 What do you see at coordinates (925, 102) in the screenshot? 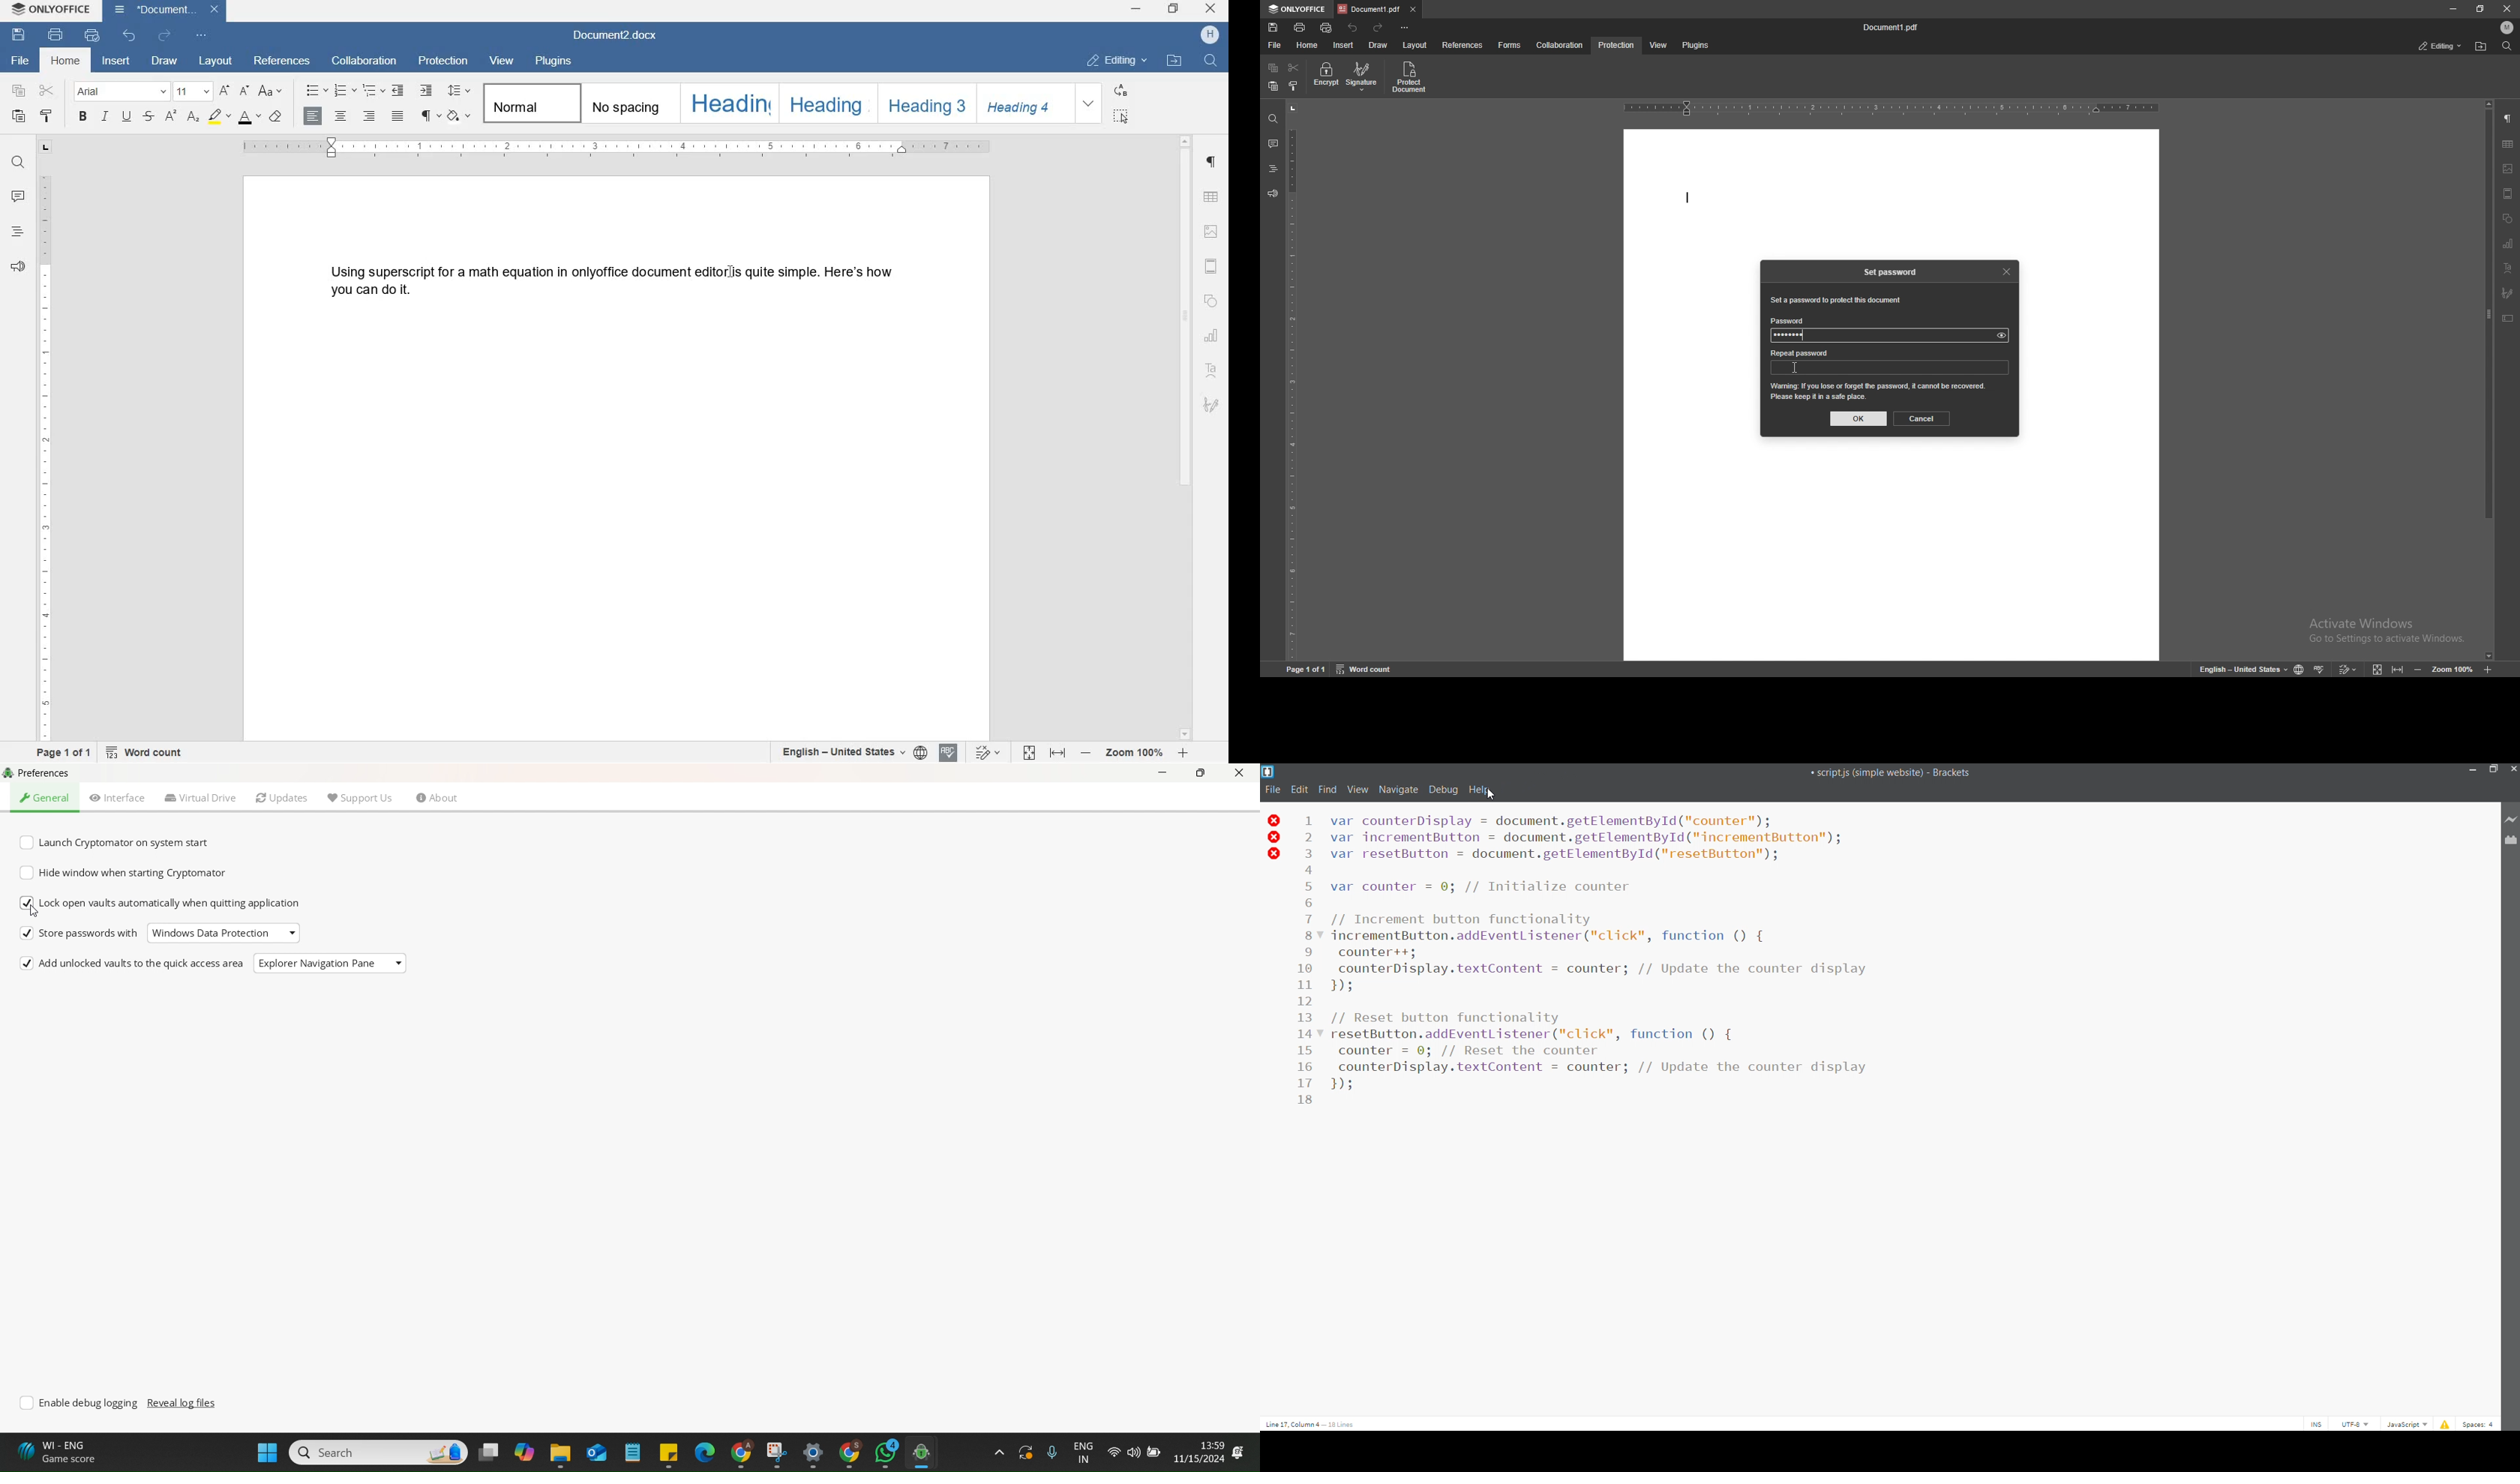
I see `HEADING 3` at bounding box center [925, 102].